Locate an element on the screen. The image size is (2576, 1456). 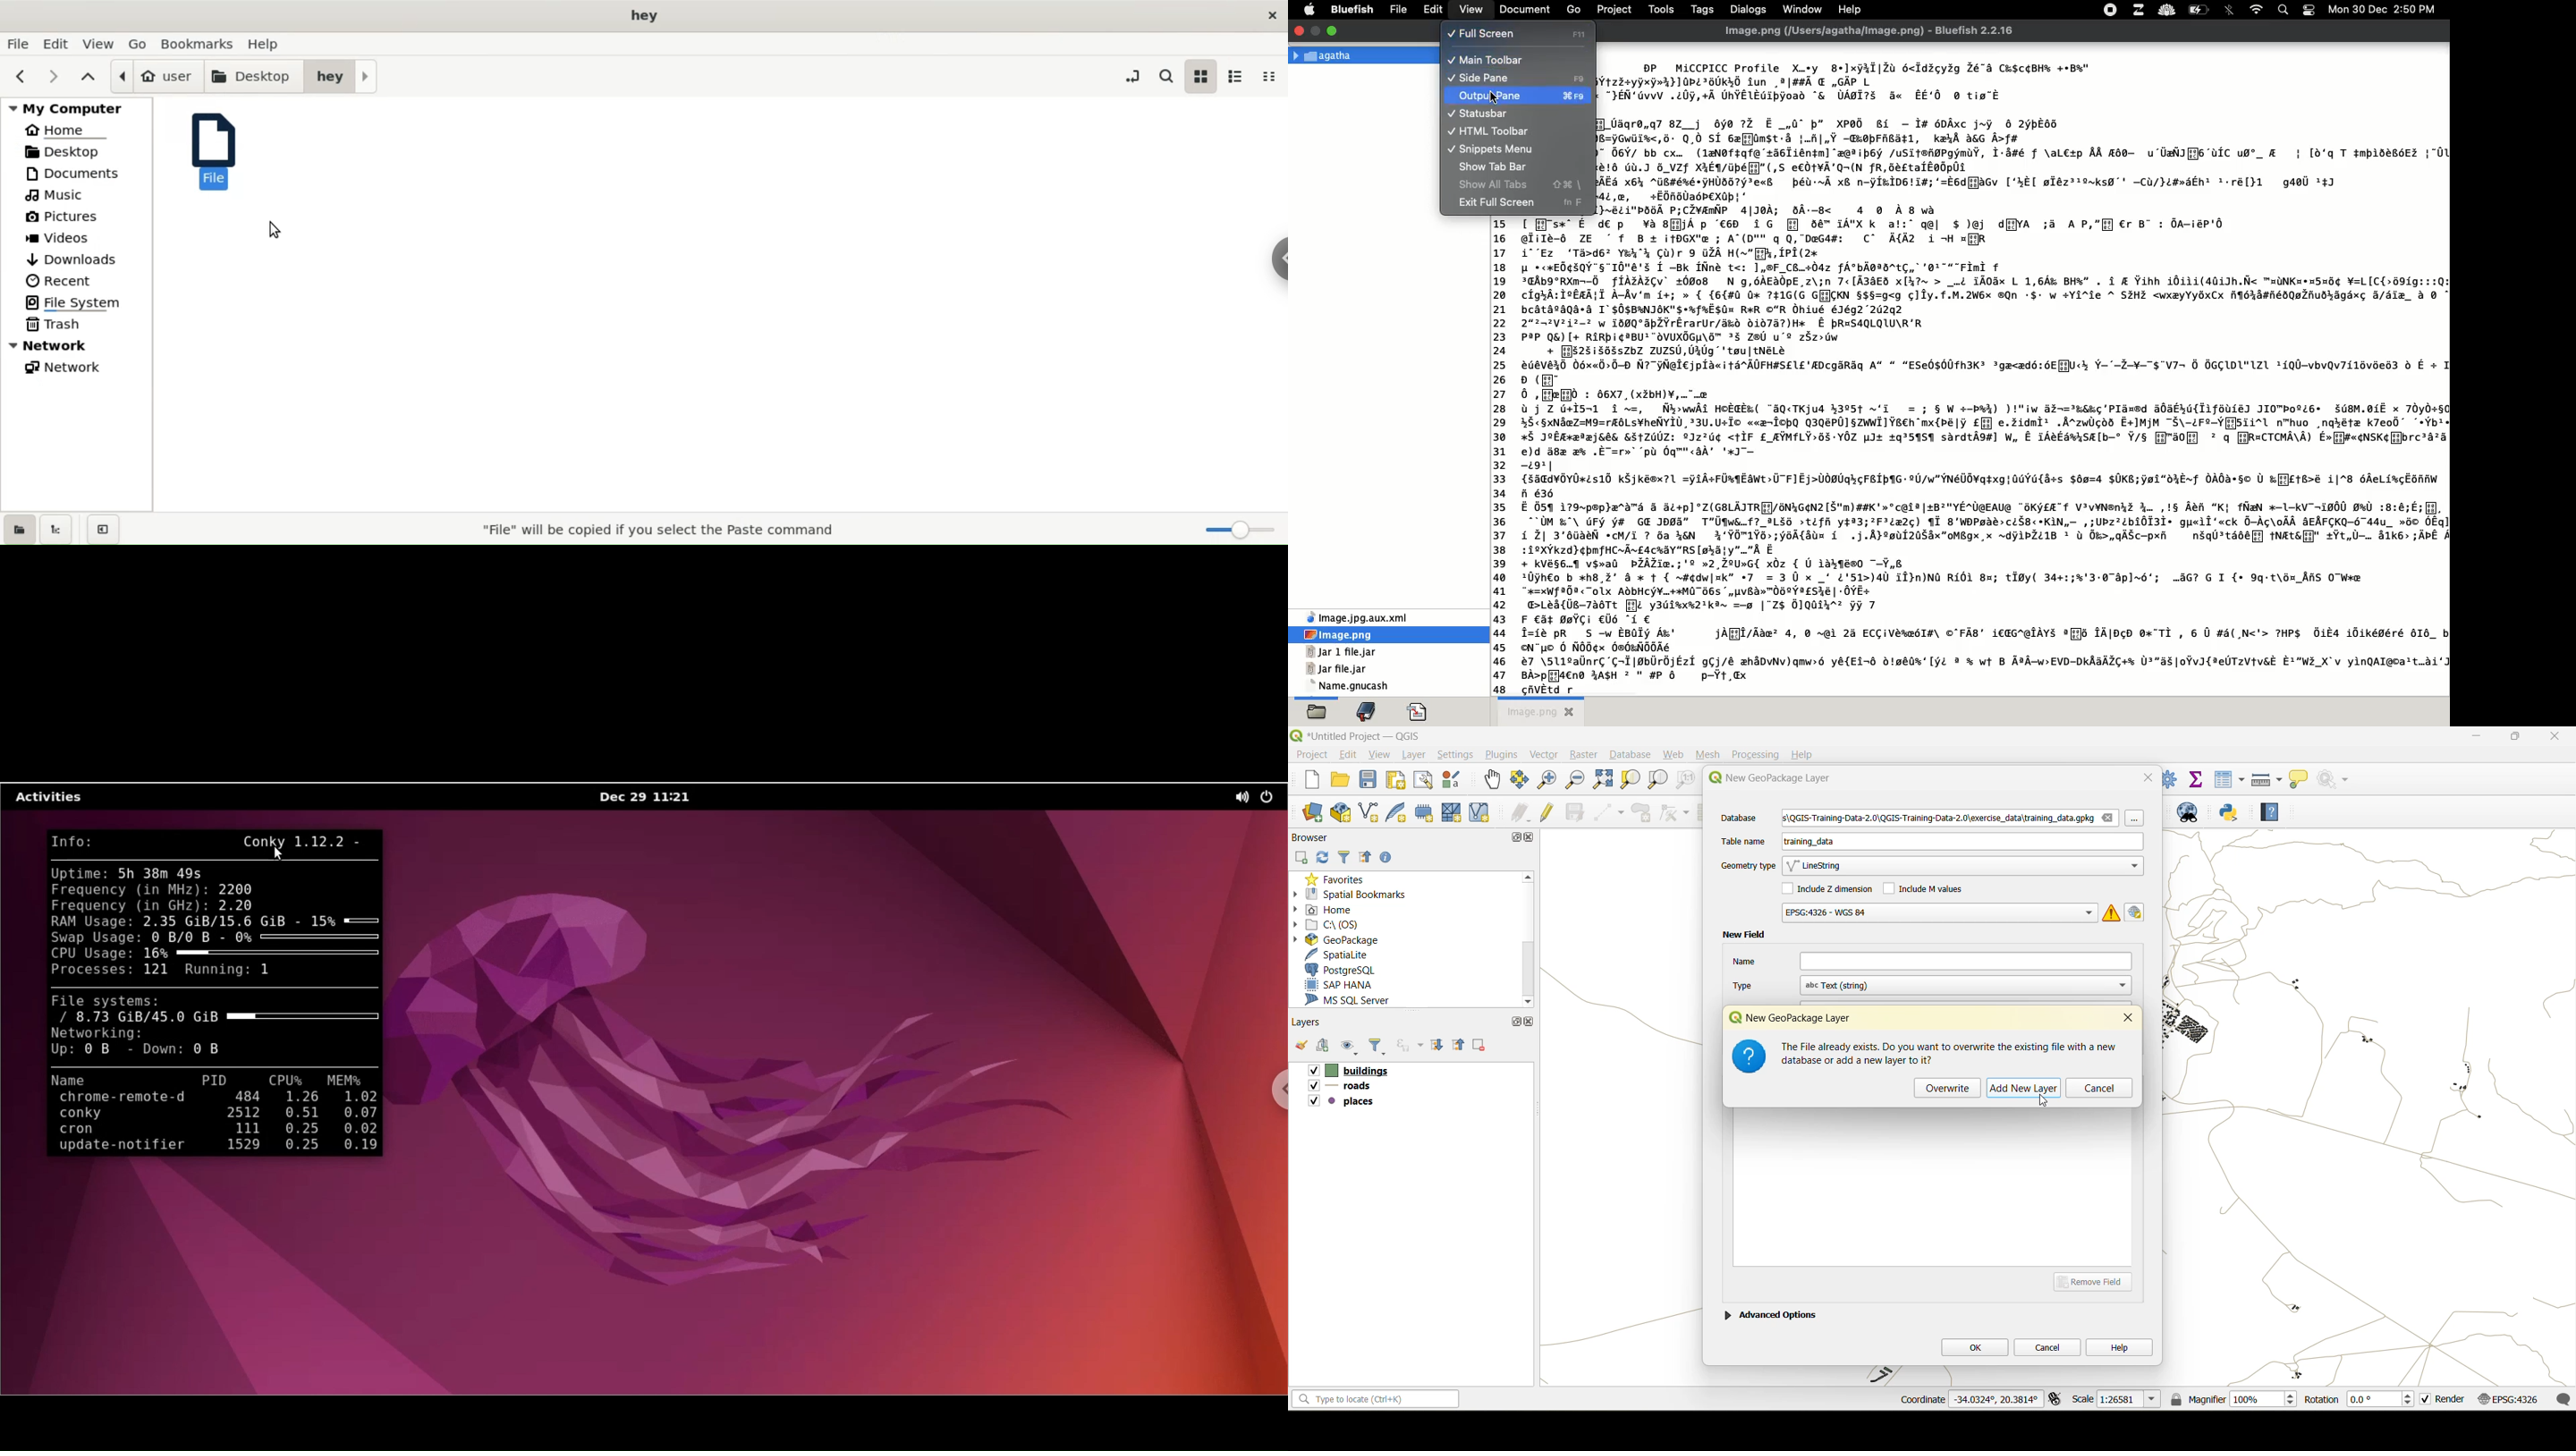
zoom out is located at coordinates (1573, 781).